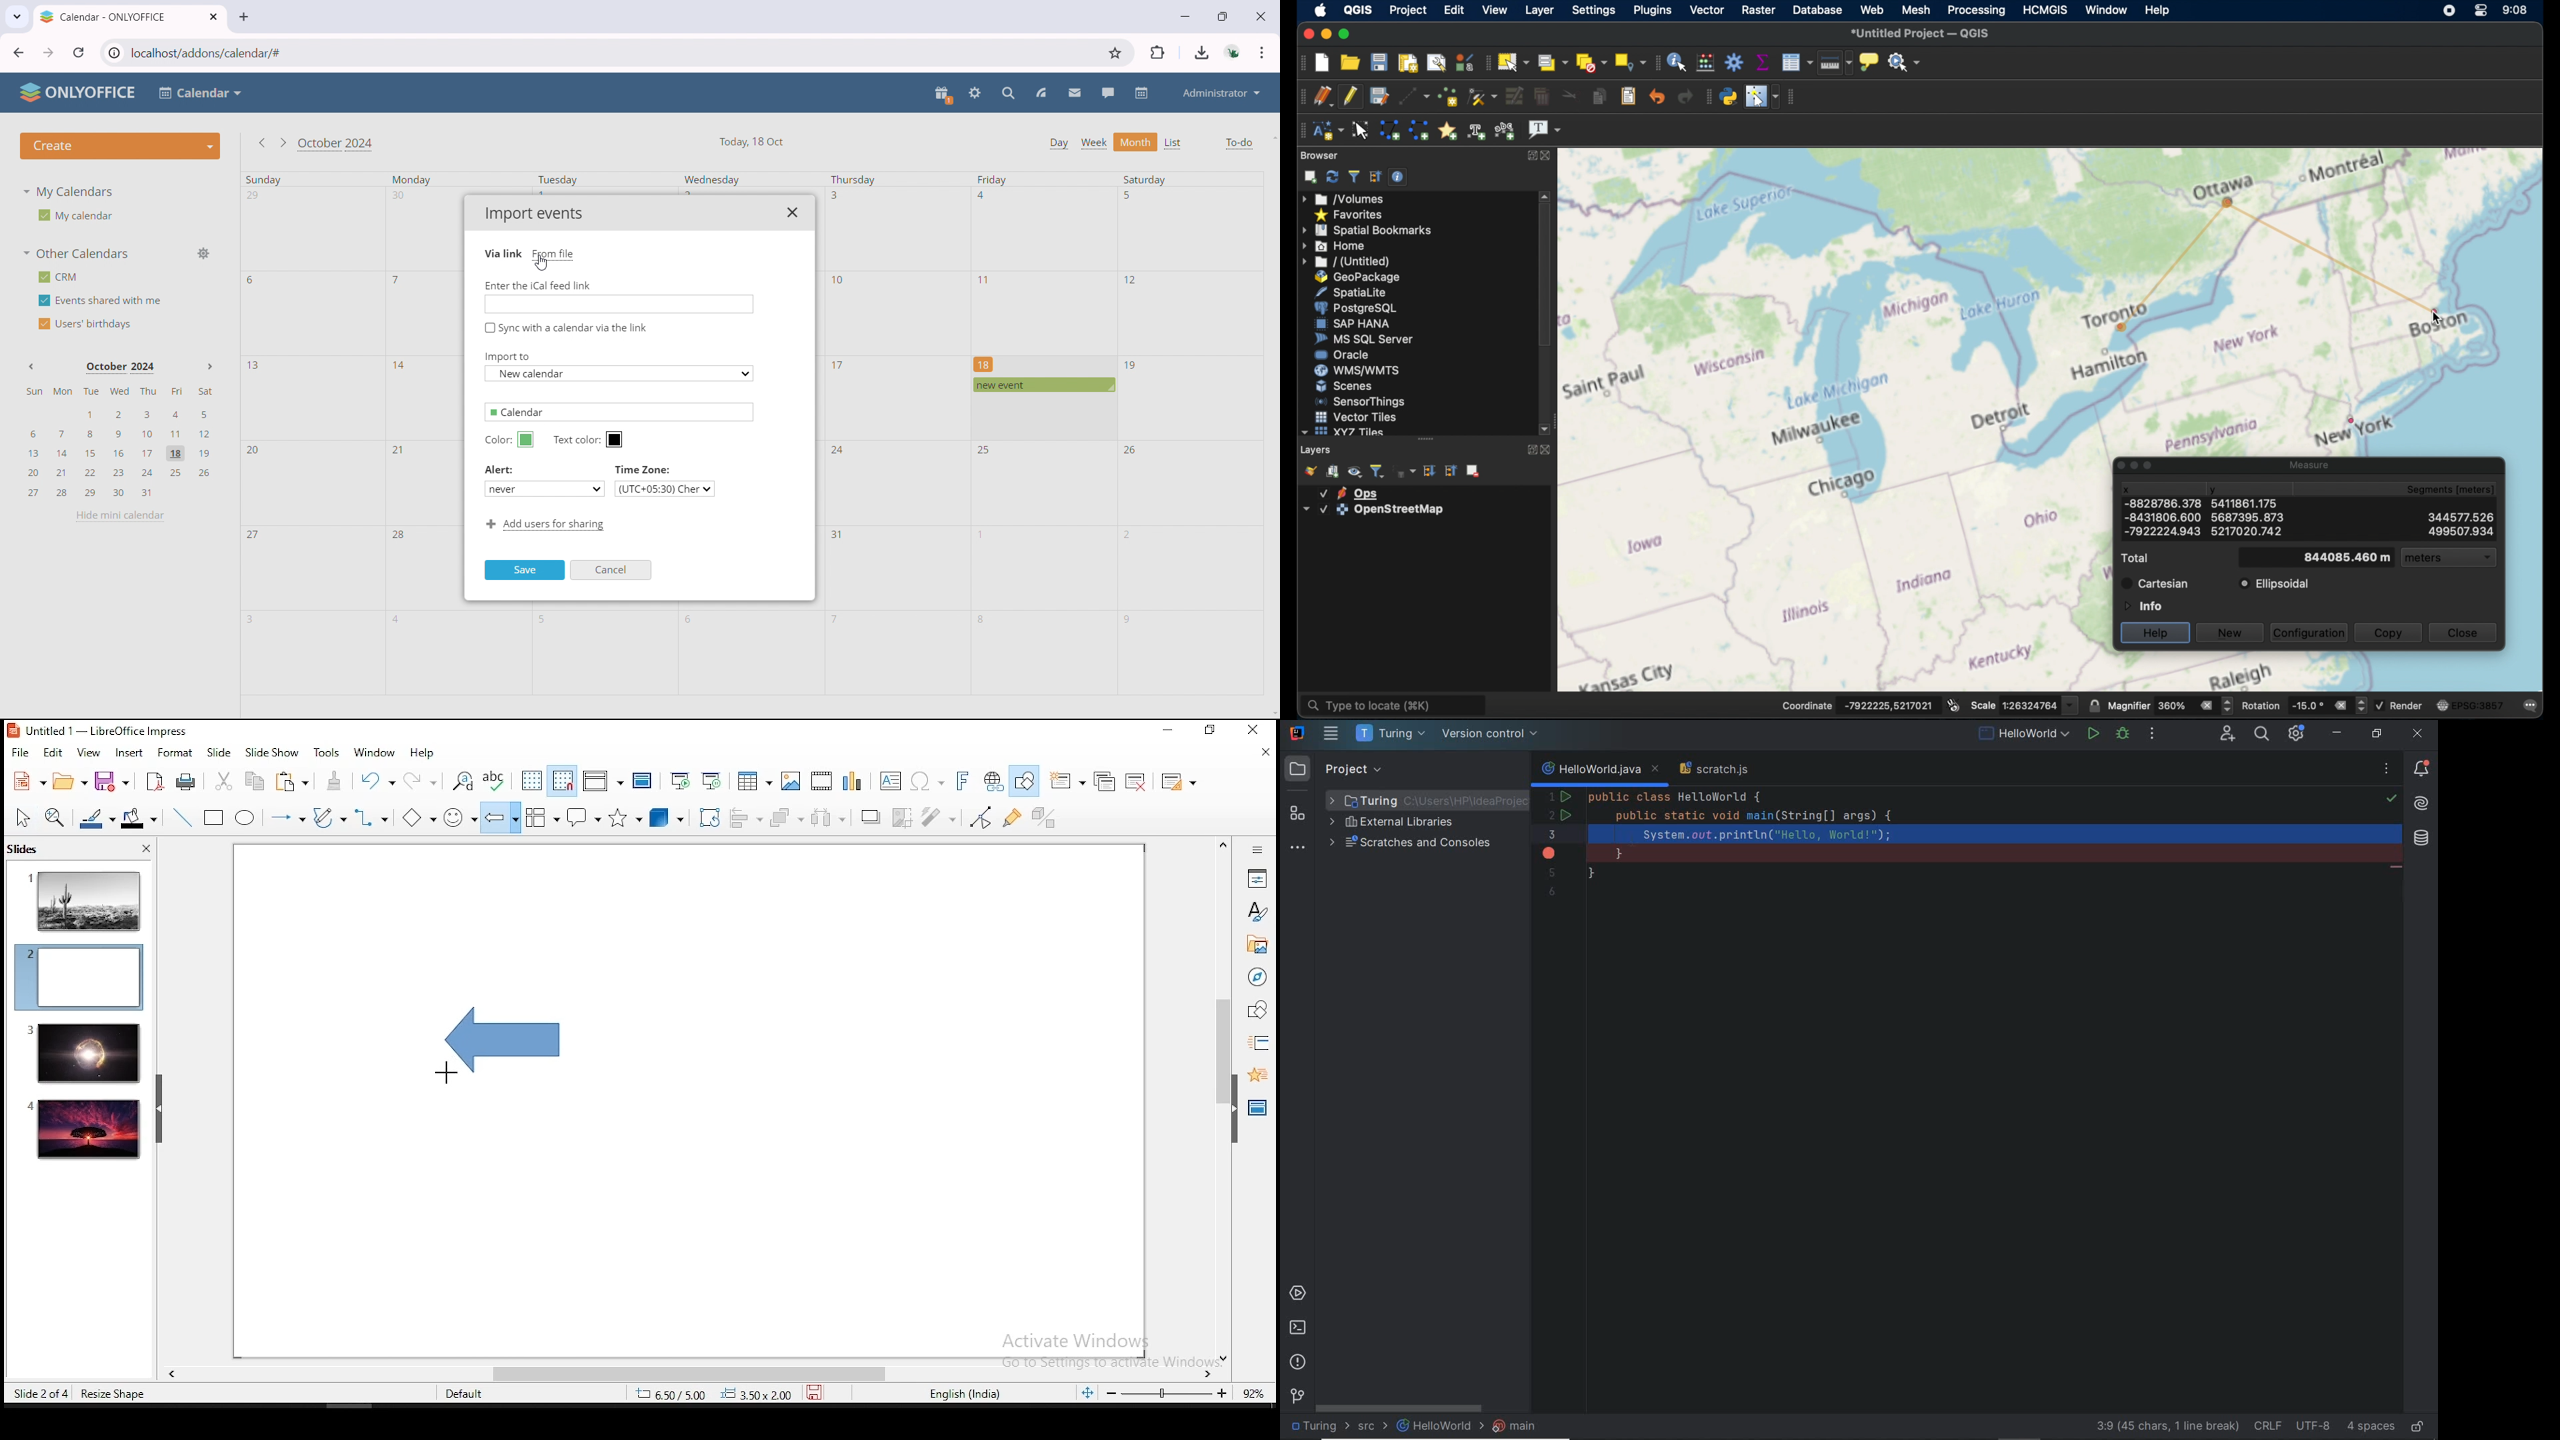  I want to click on close, so click(1262, 751).